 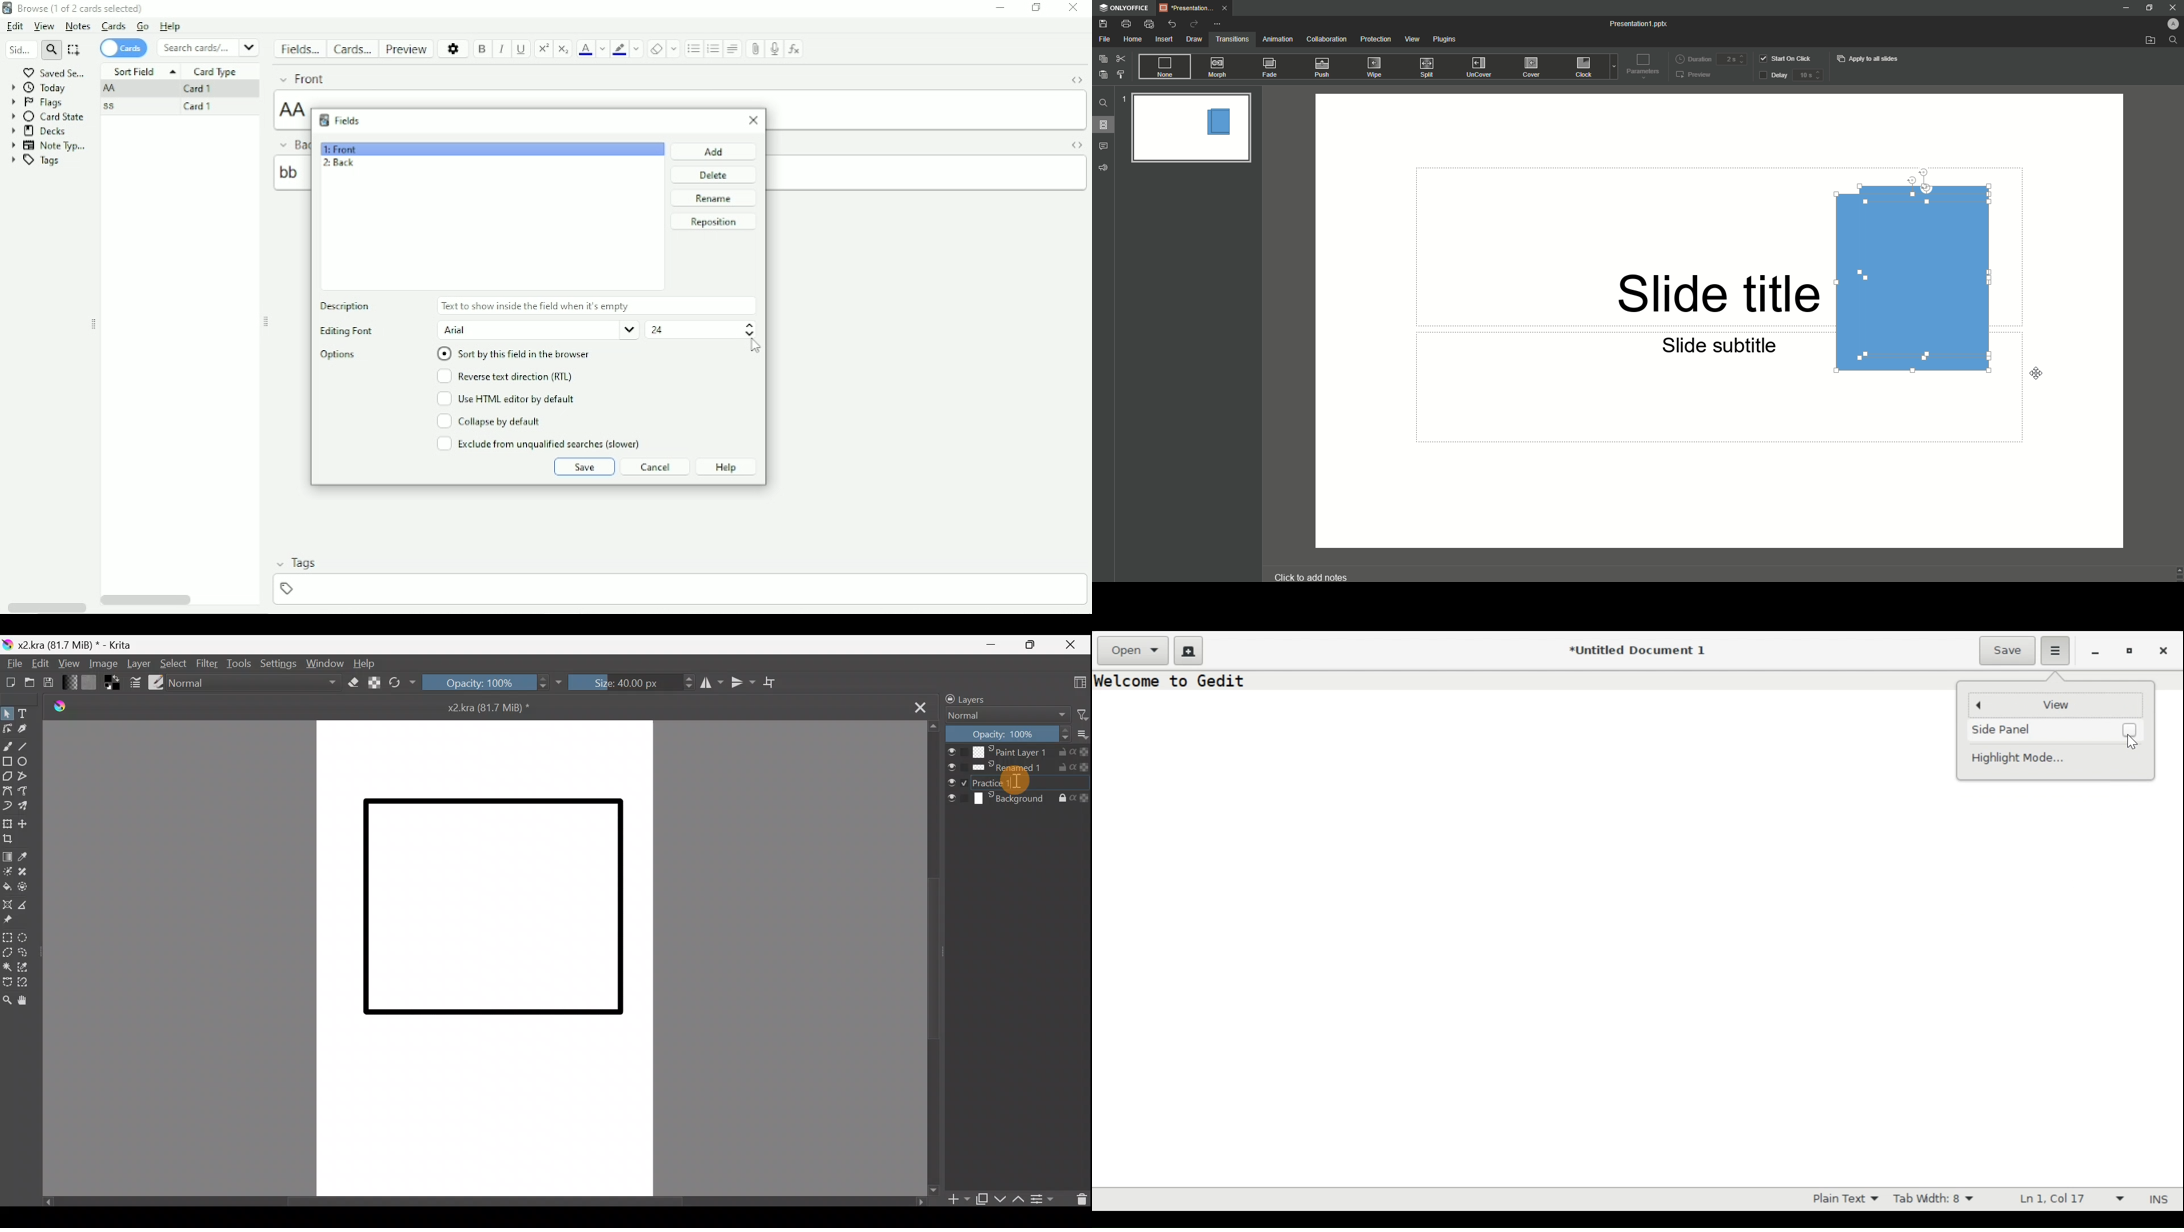 I want to click on Smart patch tool, so click(x=29, y=872).